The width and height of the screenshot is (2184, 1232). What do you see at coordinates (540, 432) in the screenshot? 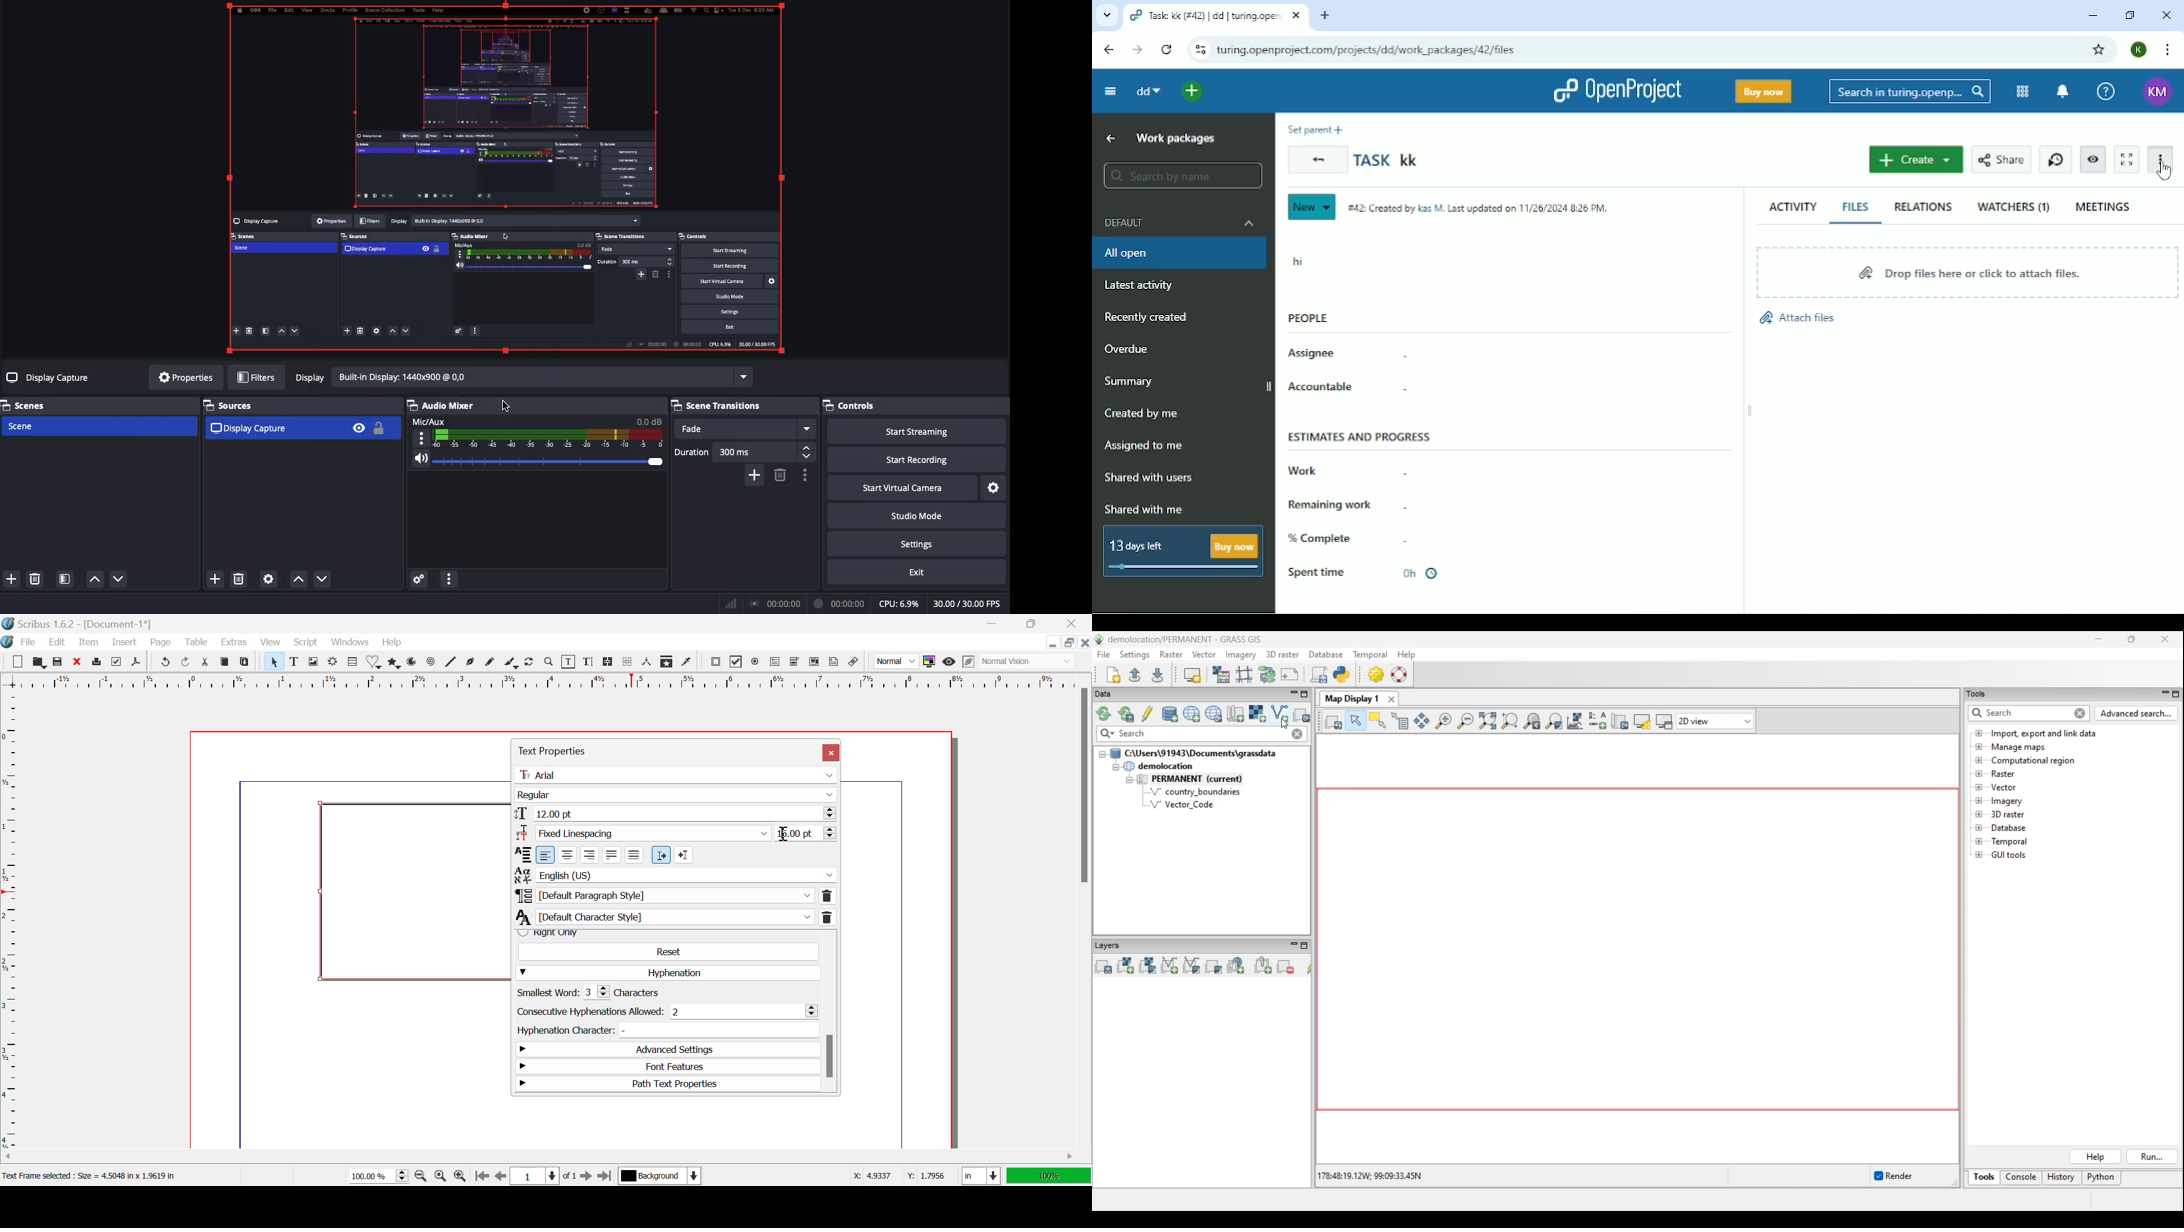
I see `Mic/Aux` at bounding box center [540, 432].